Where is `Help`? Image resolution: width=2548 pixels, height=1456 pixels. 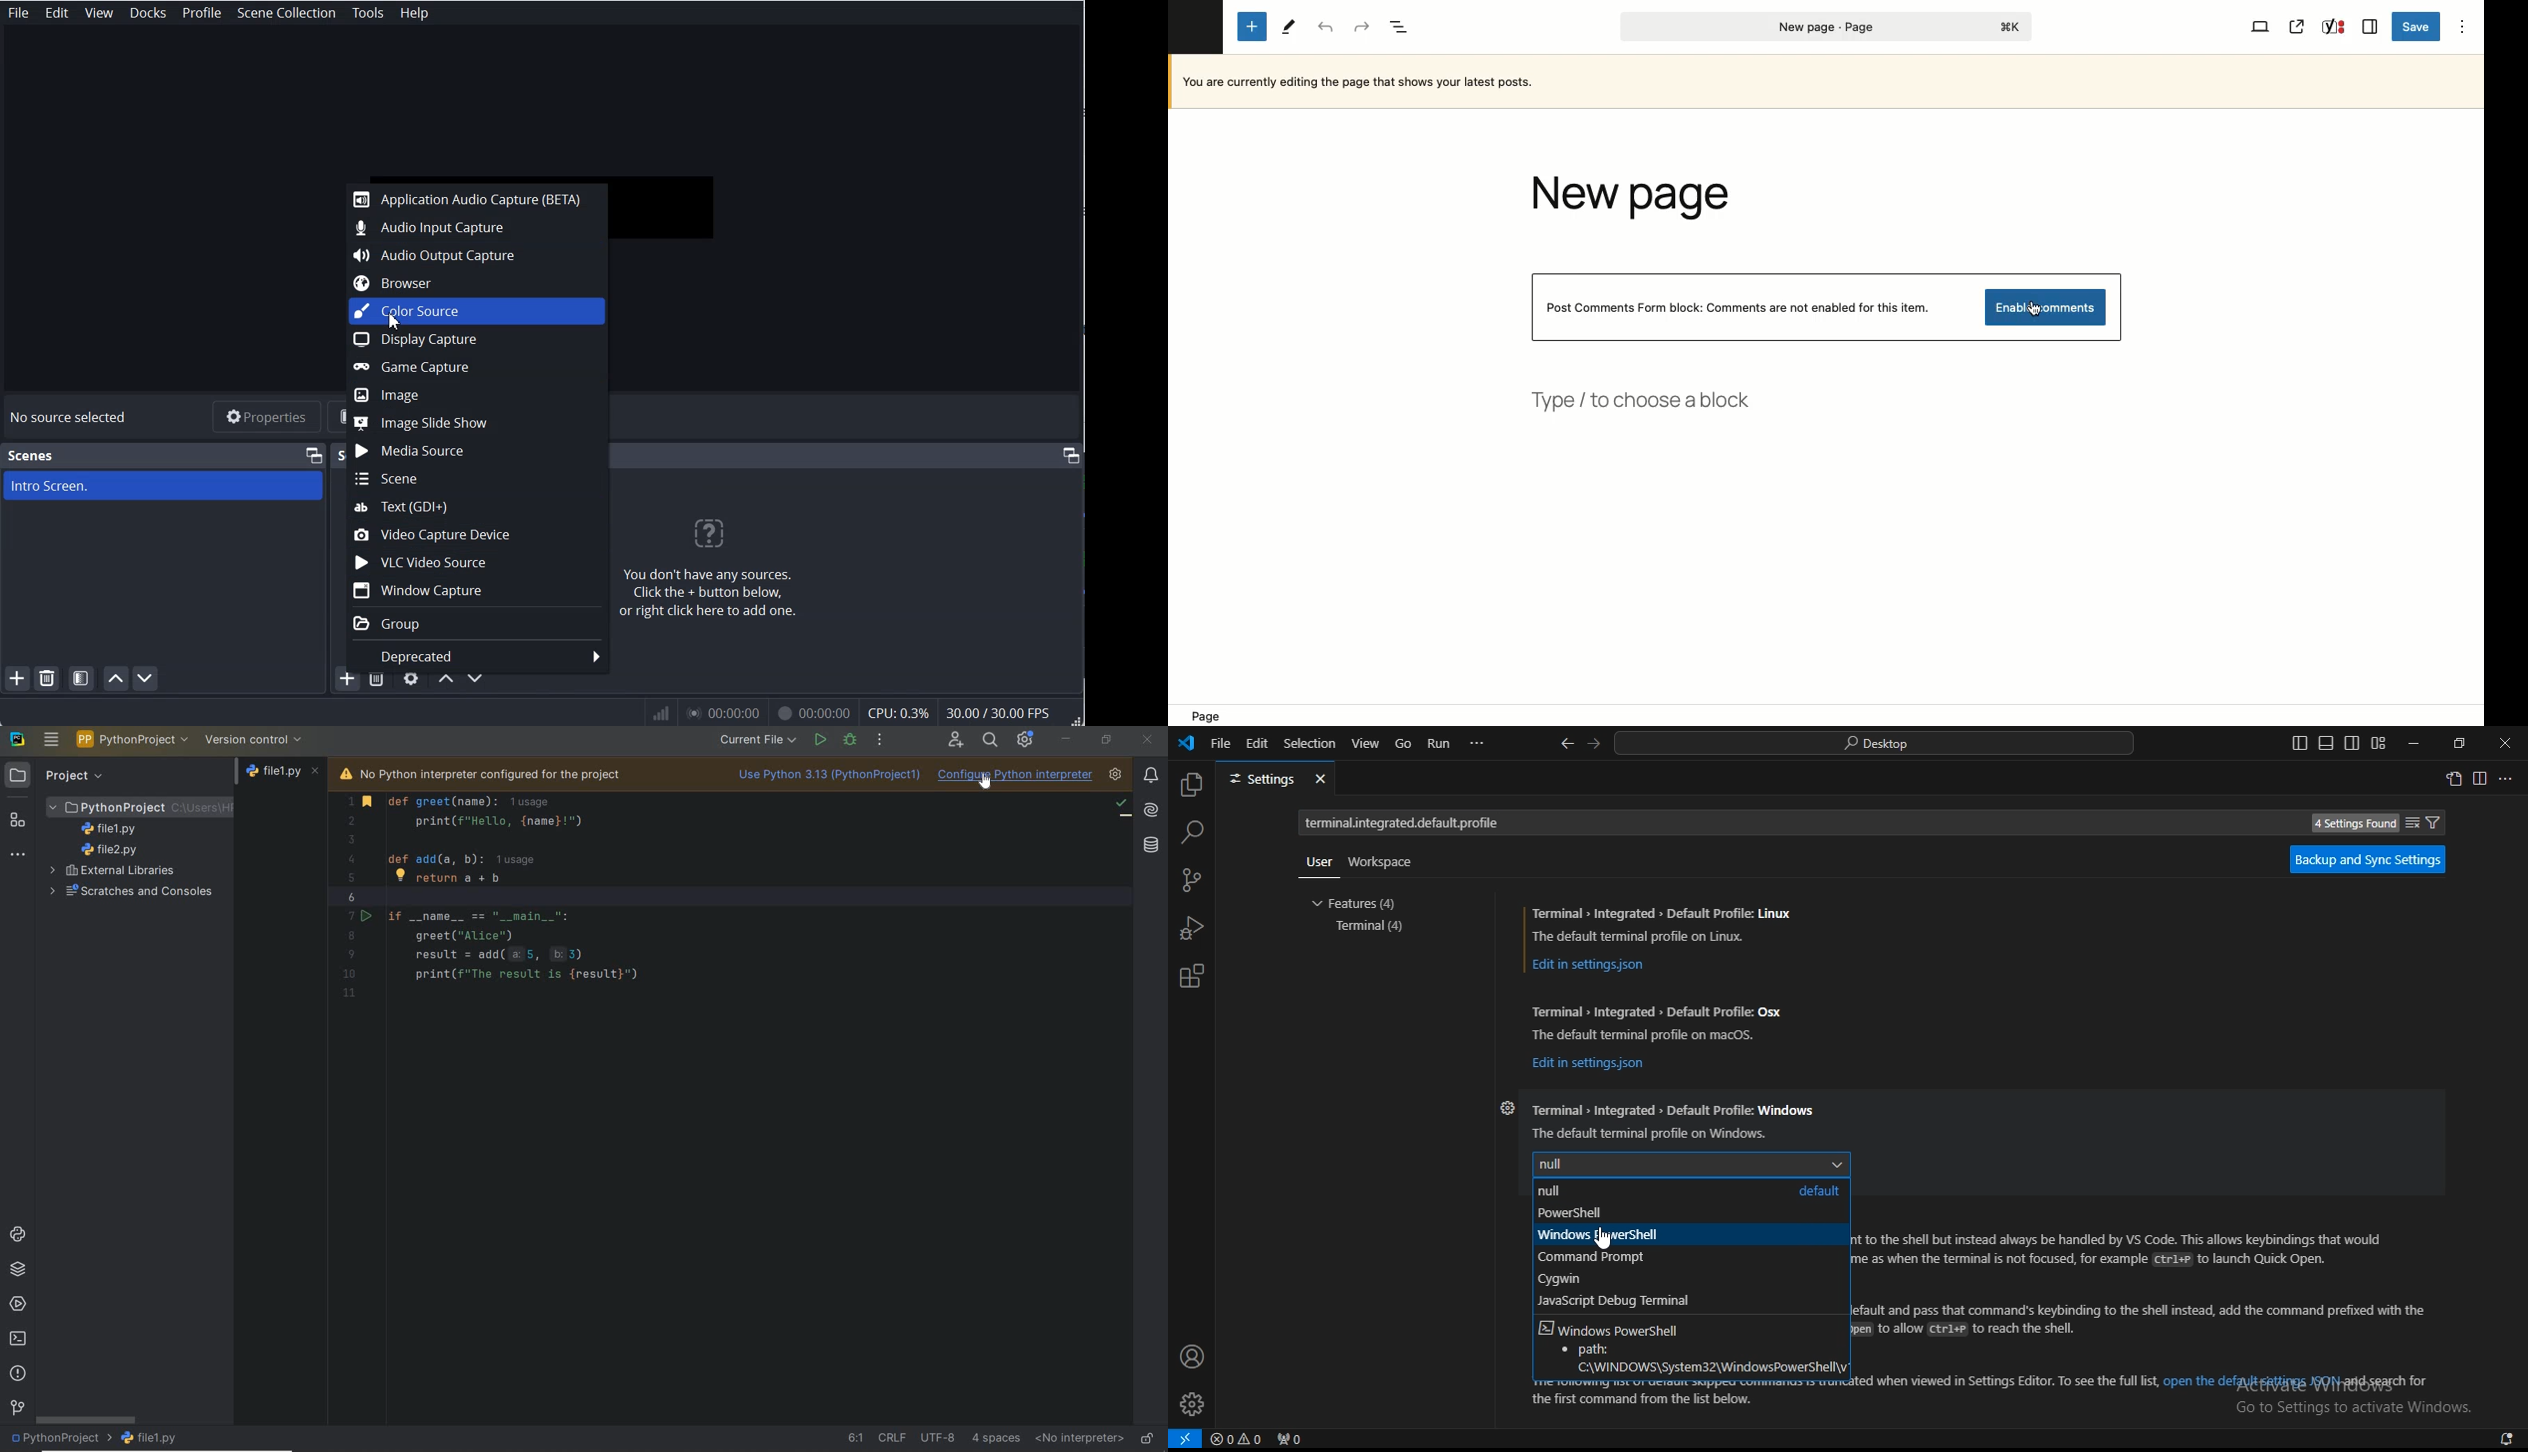 Help is located at coordinates (413, 12).